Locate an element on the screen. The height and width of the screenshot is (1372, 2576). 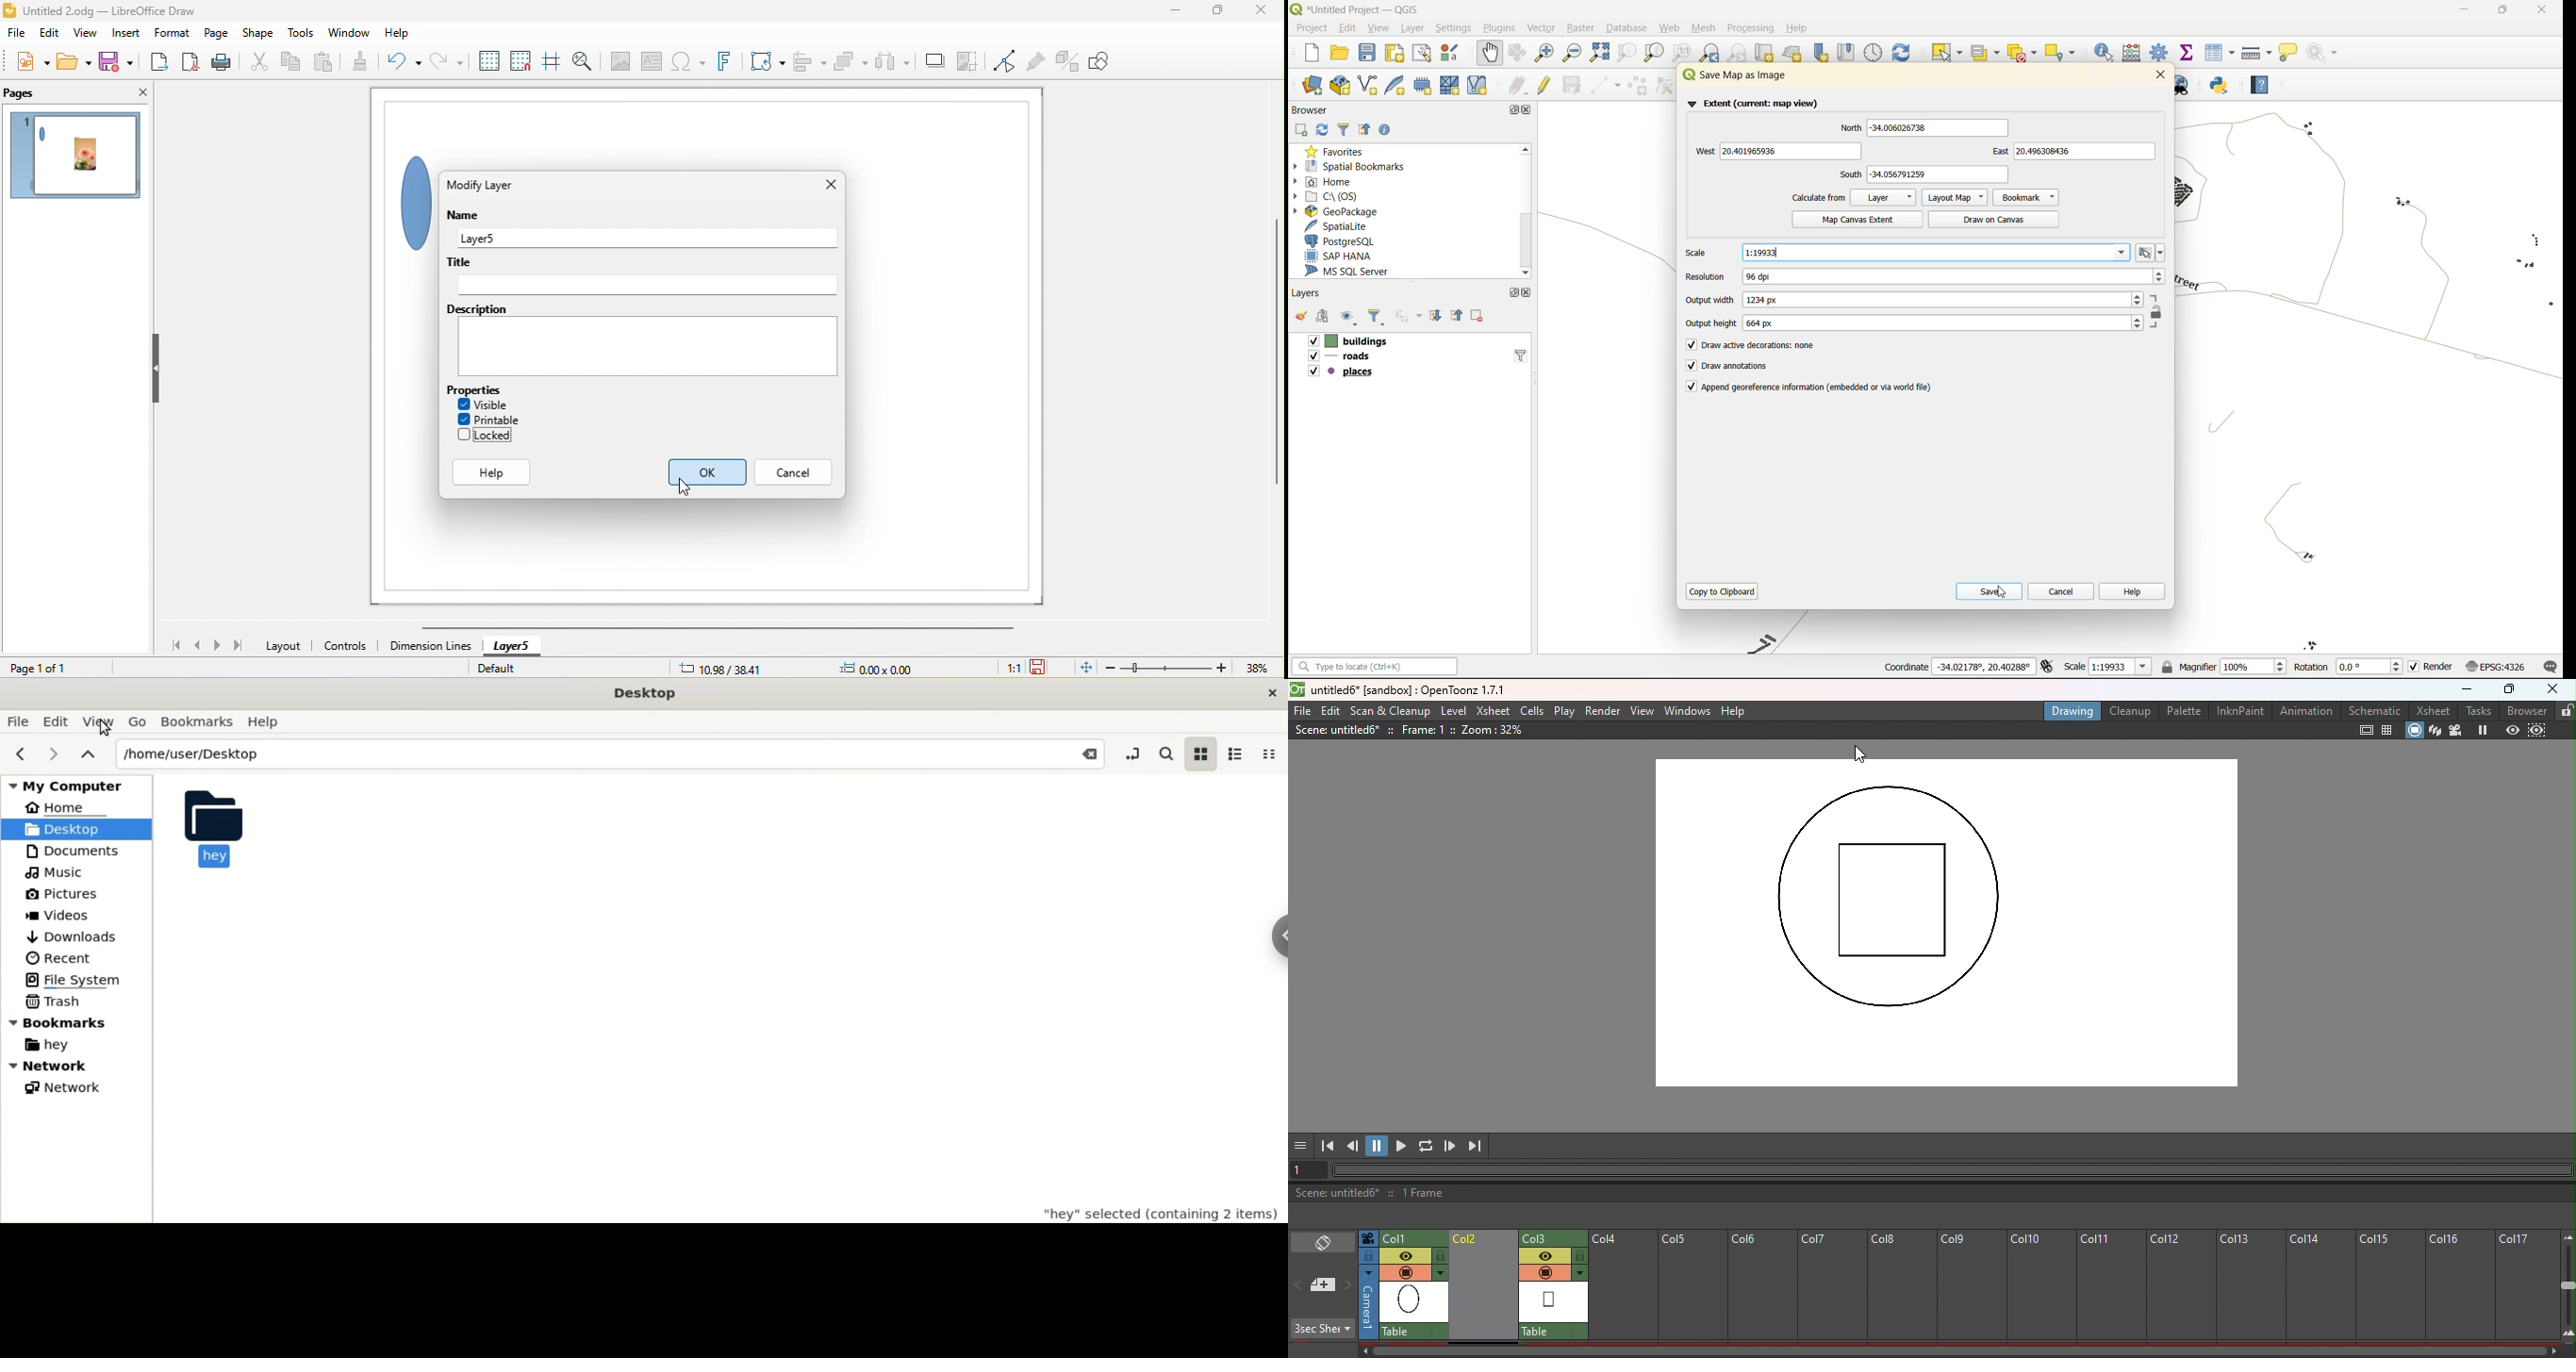
align object is located at coordinates (806, 59).